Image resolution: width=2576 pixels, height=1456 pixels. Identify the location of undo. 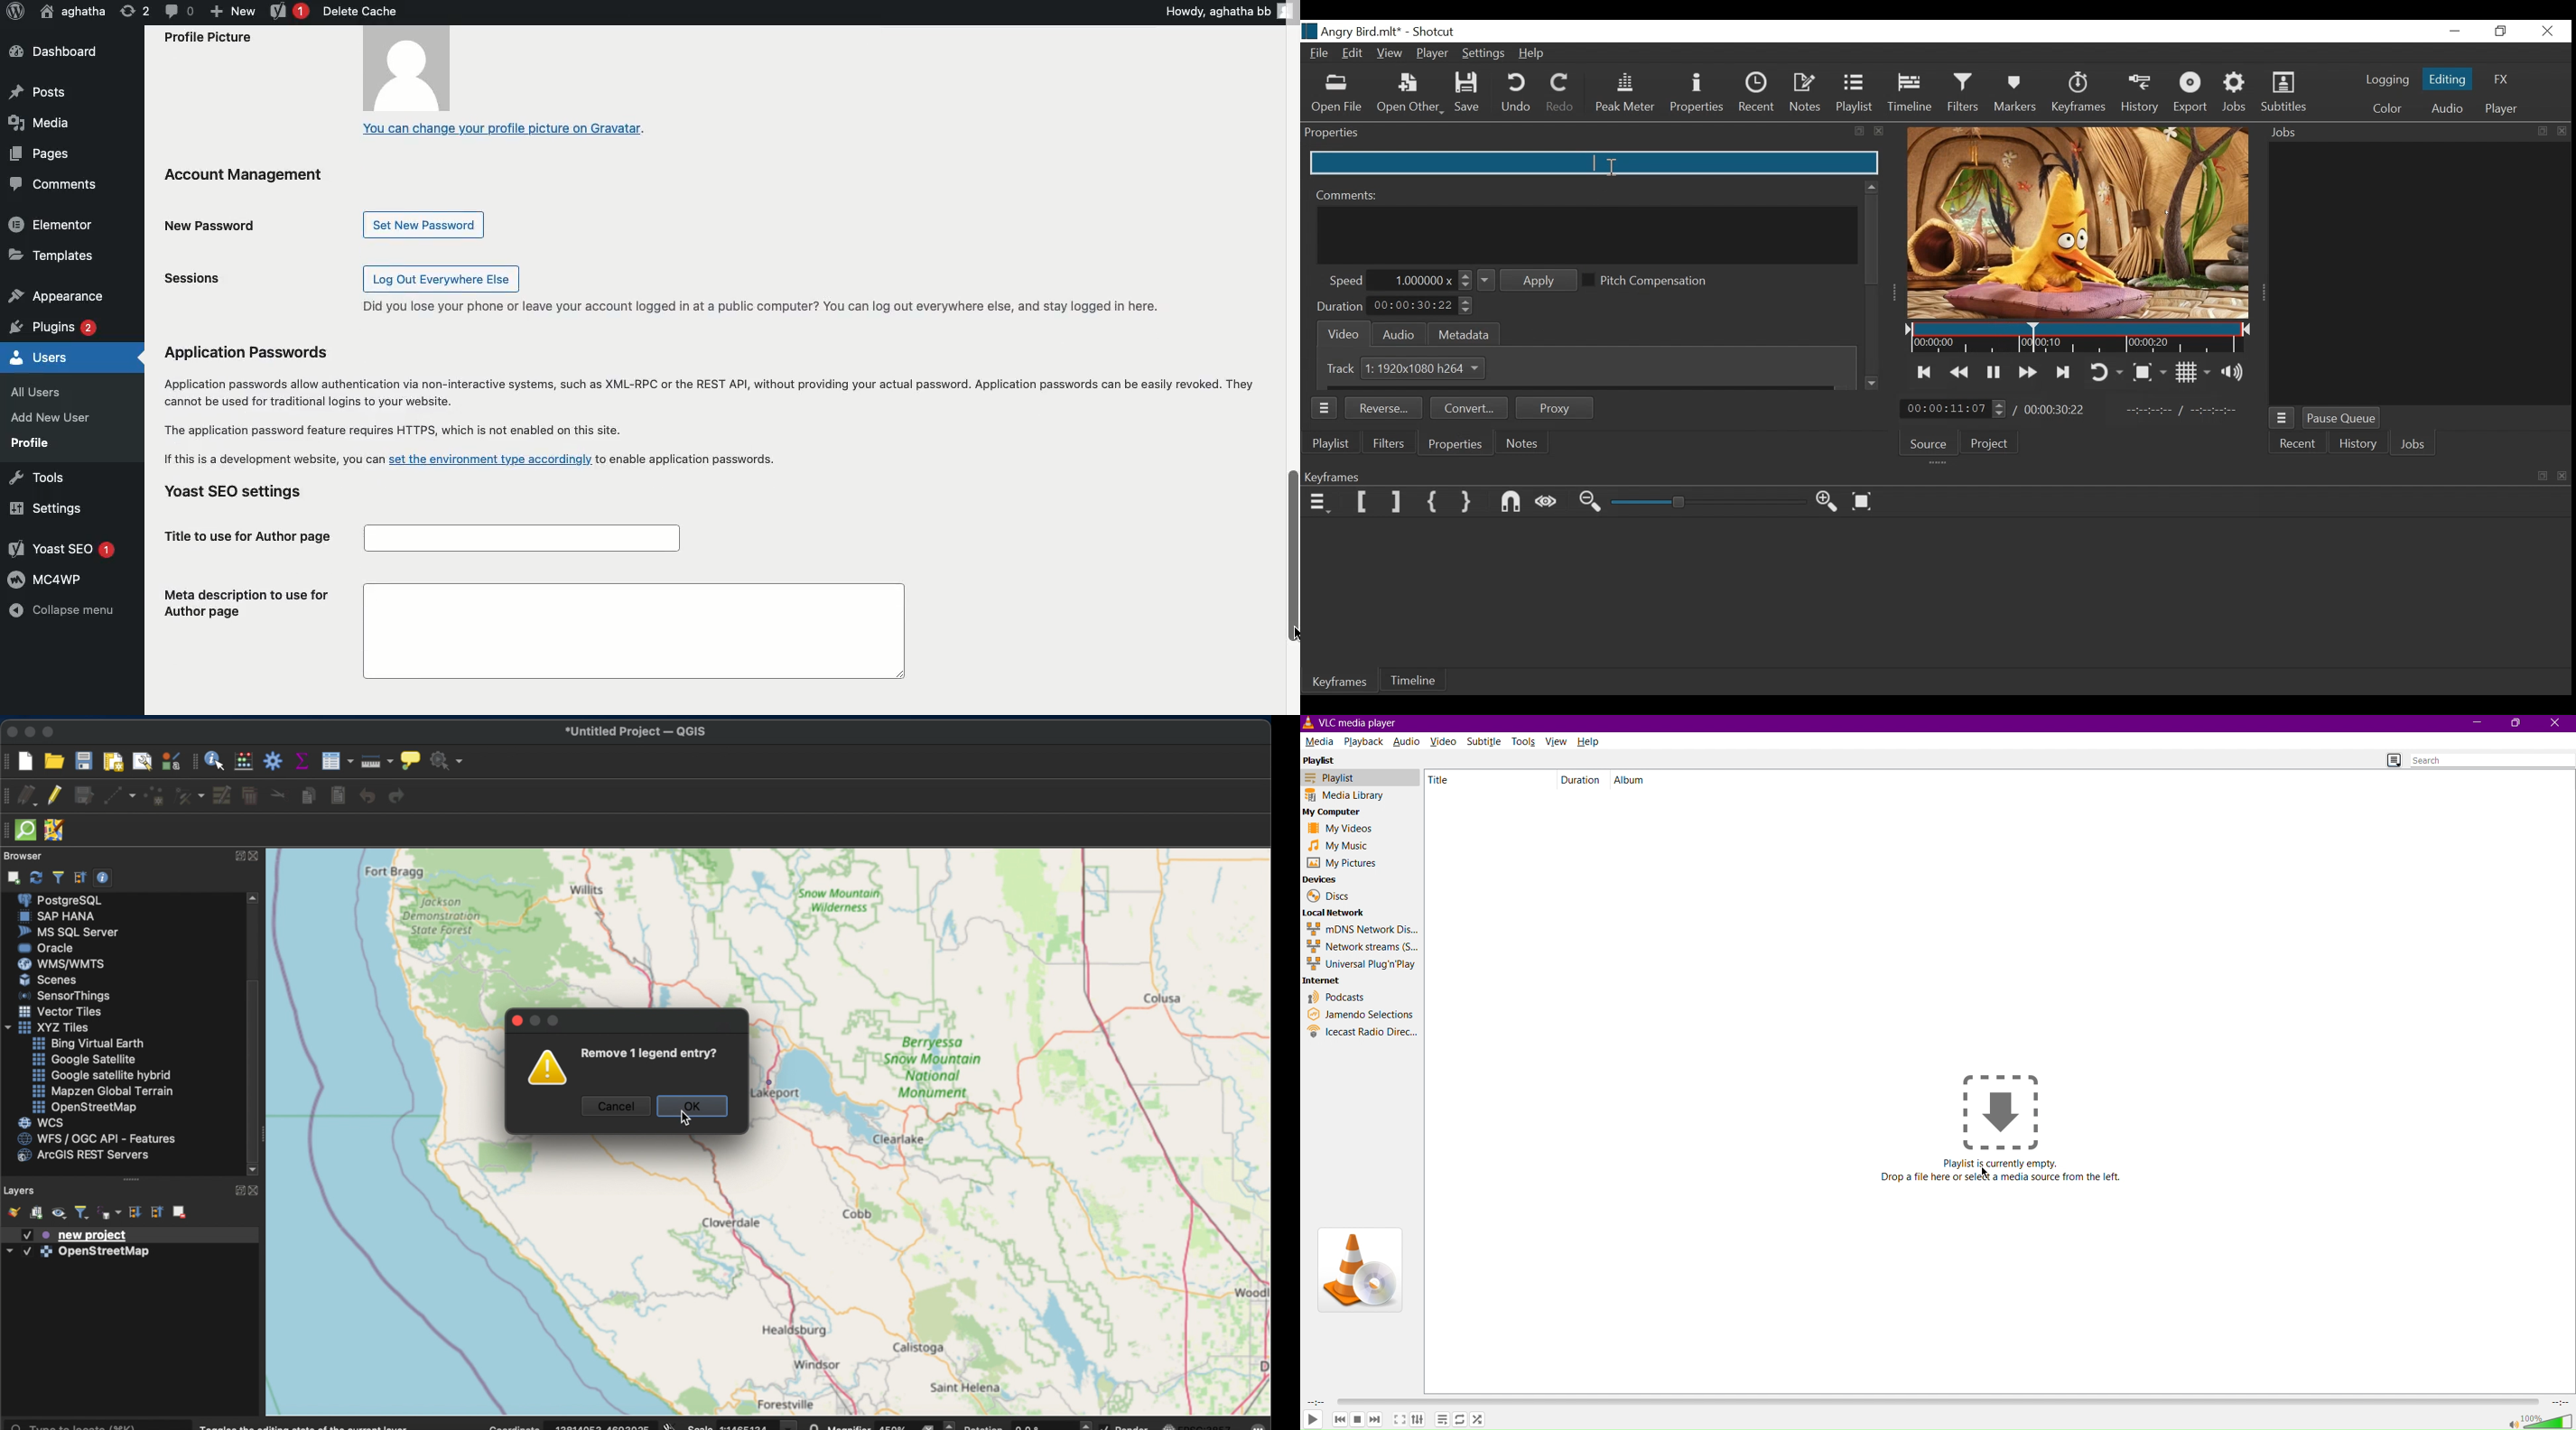
(368, 796).